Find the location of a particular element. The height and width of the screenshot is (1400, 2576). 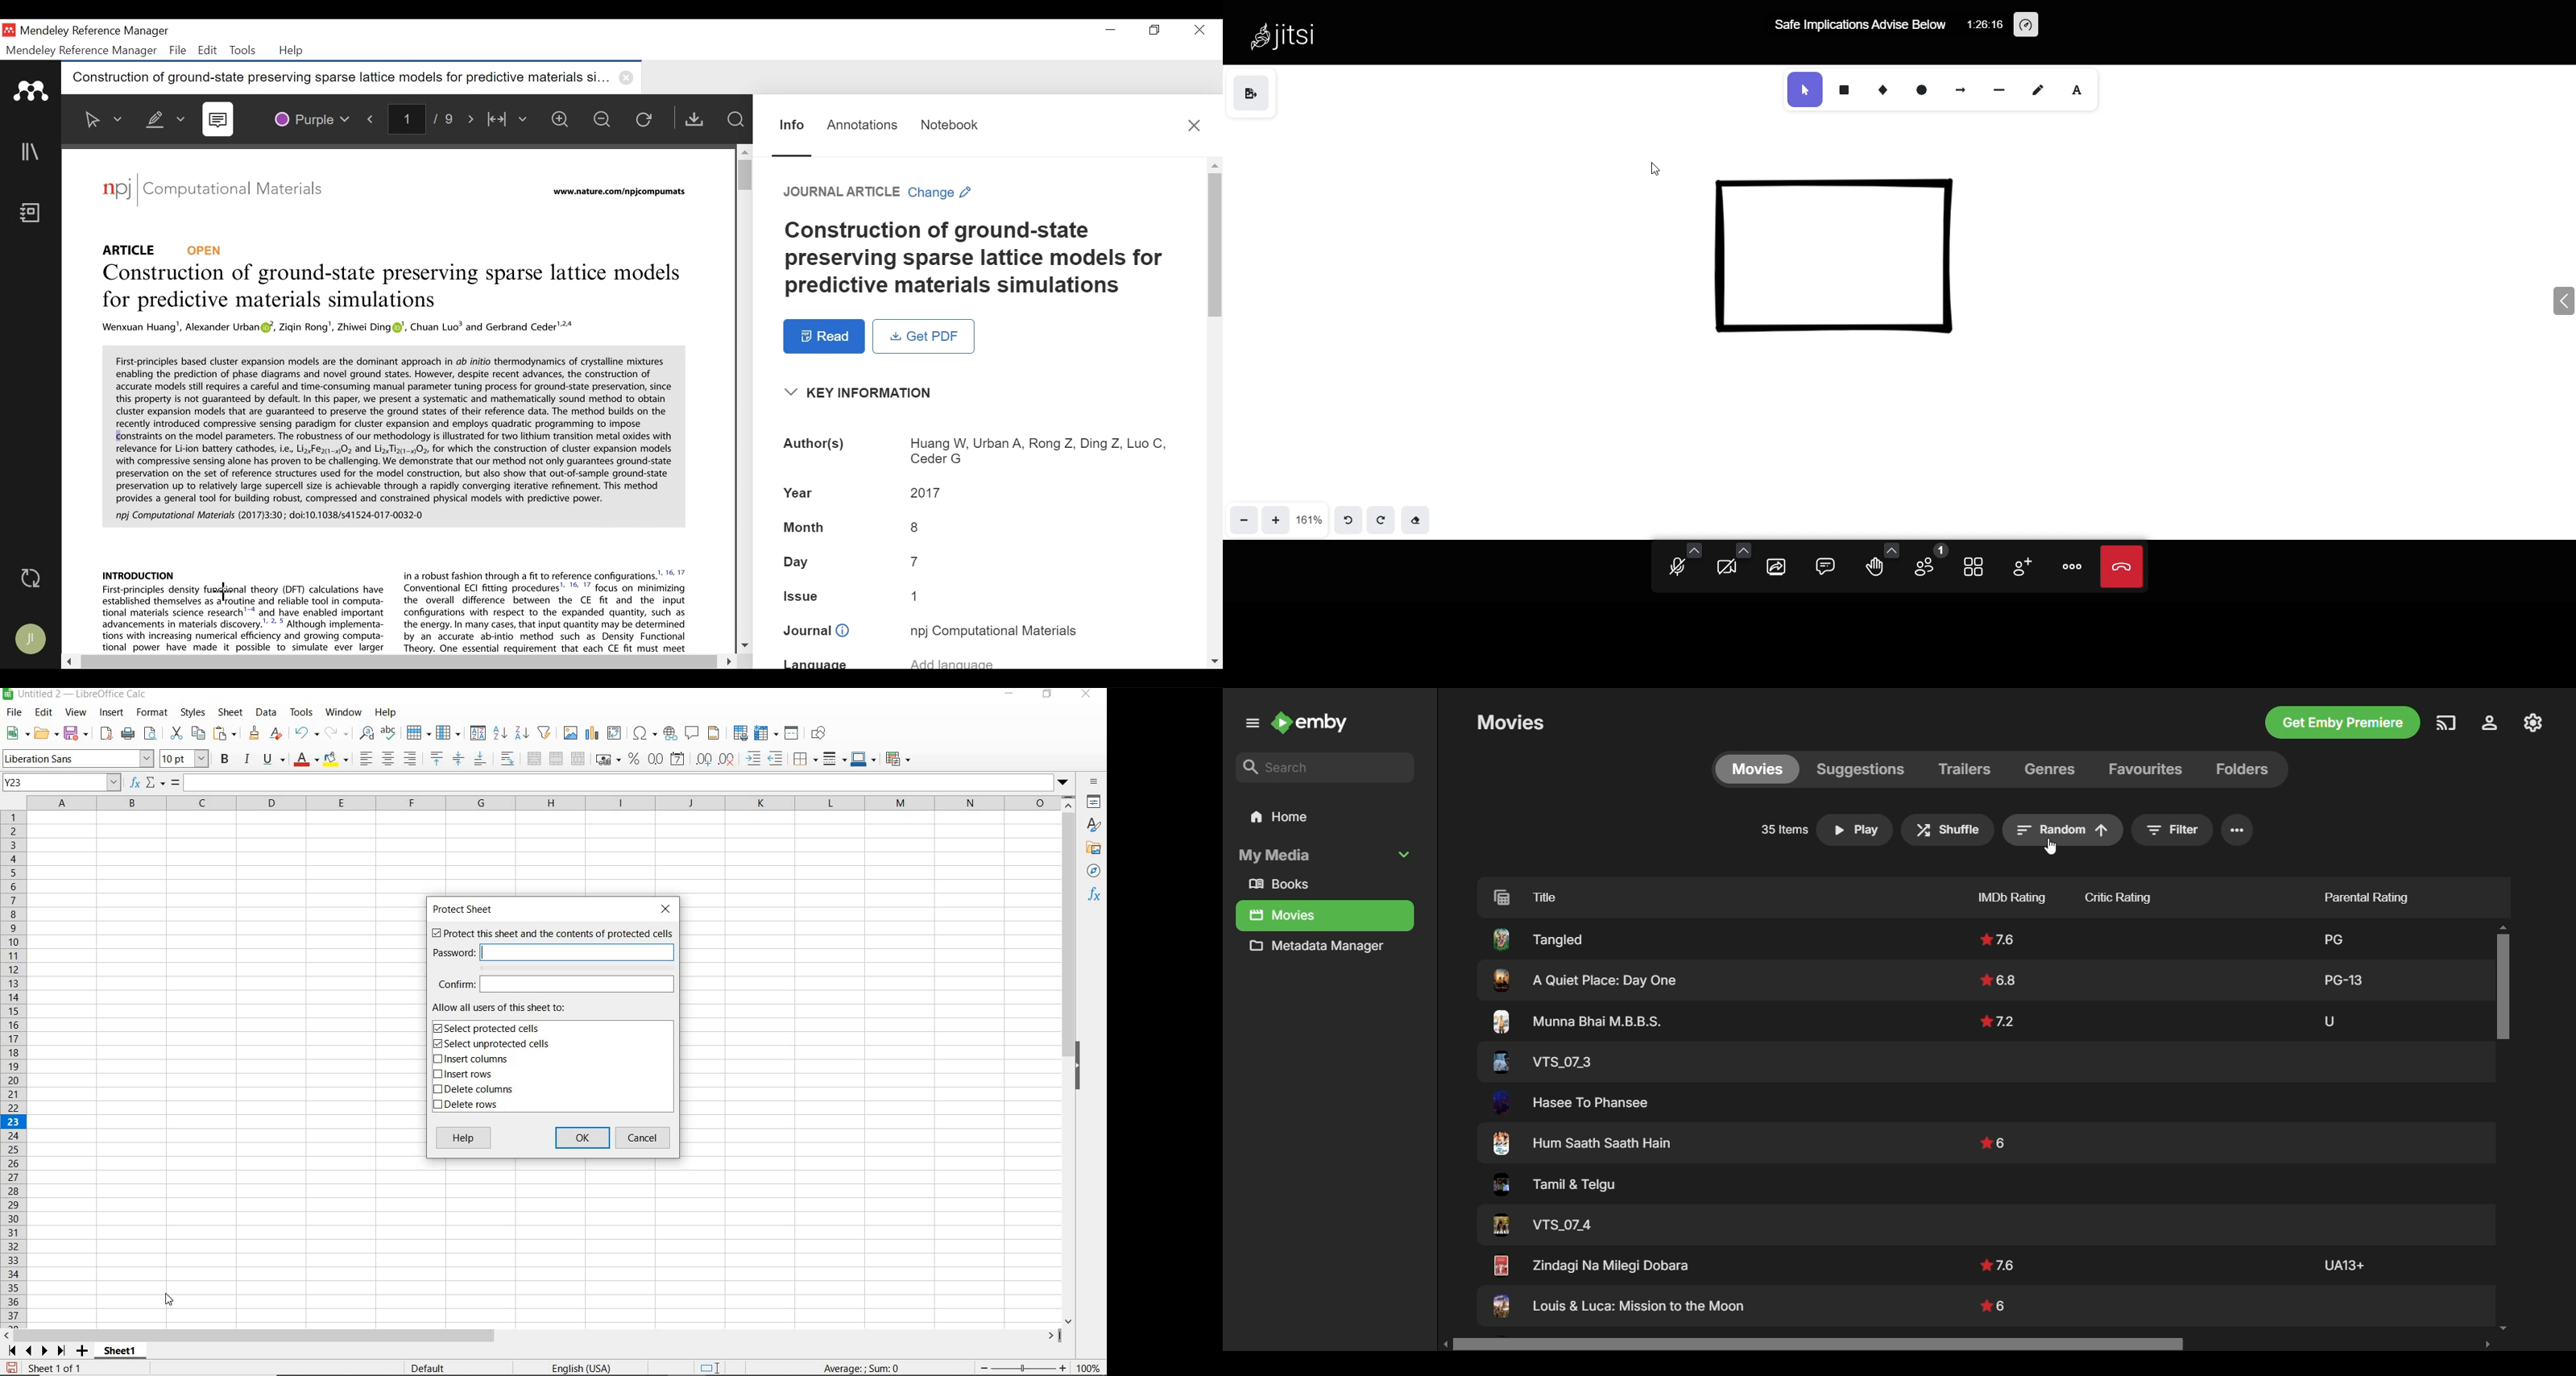

WRAP TEXT is located at coordinates (507, 759).